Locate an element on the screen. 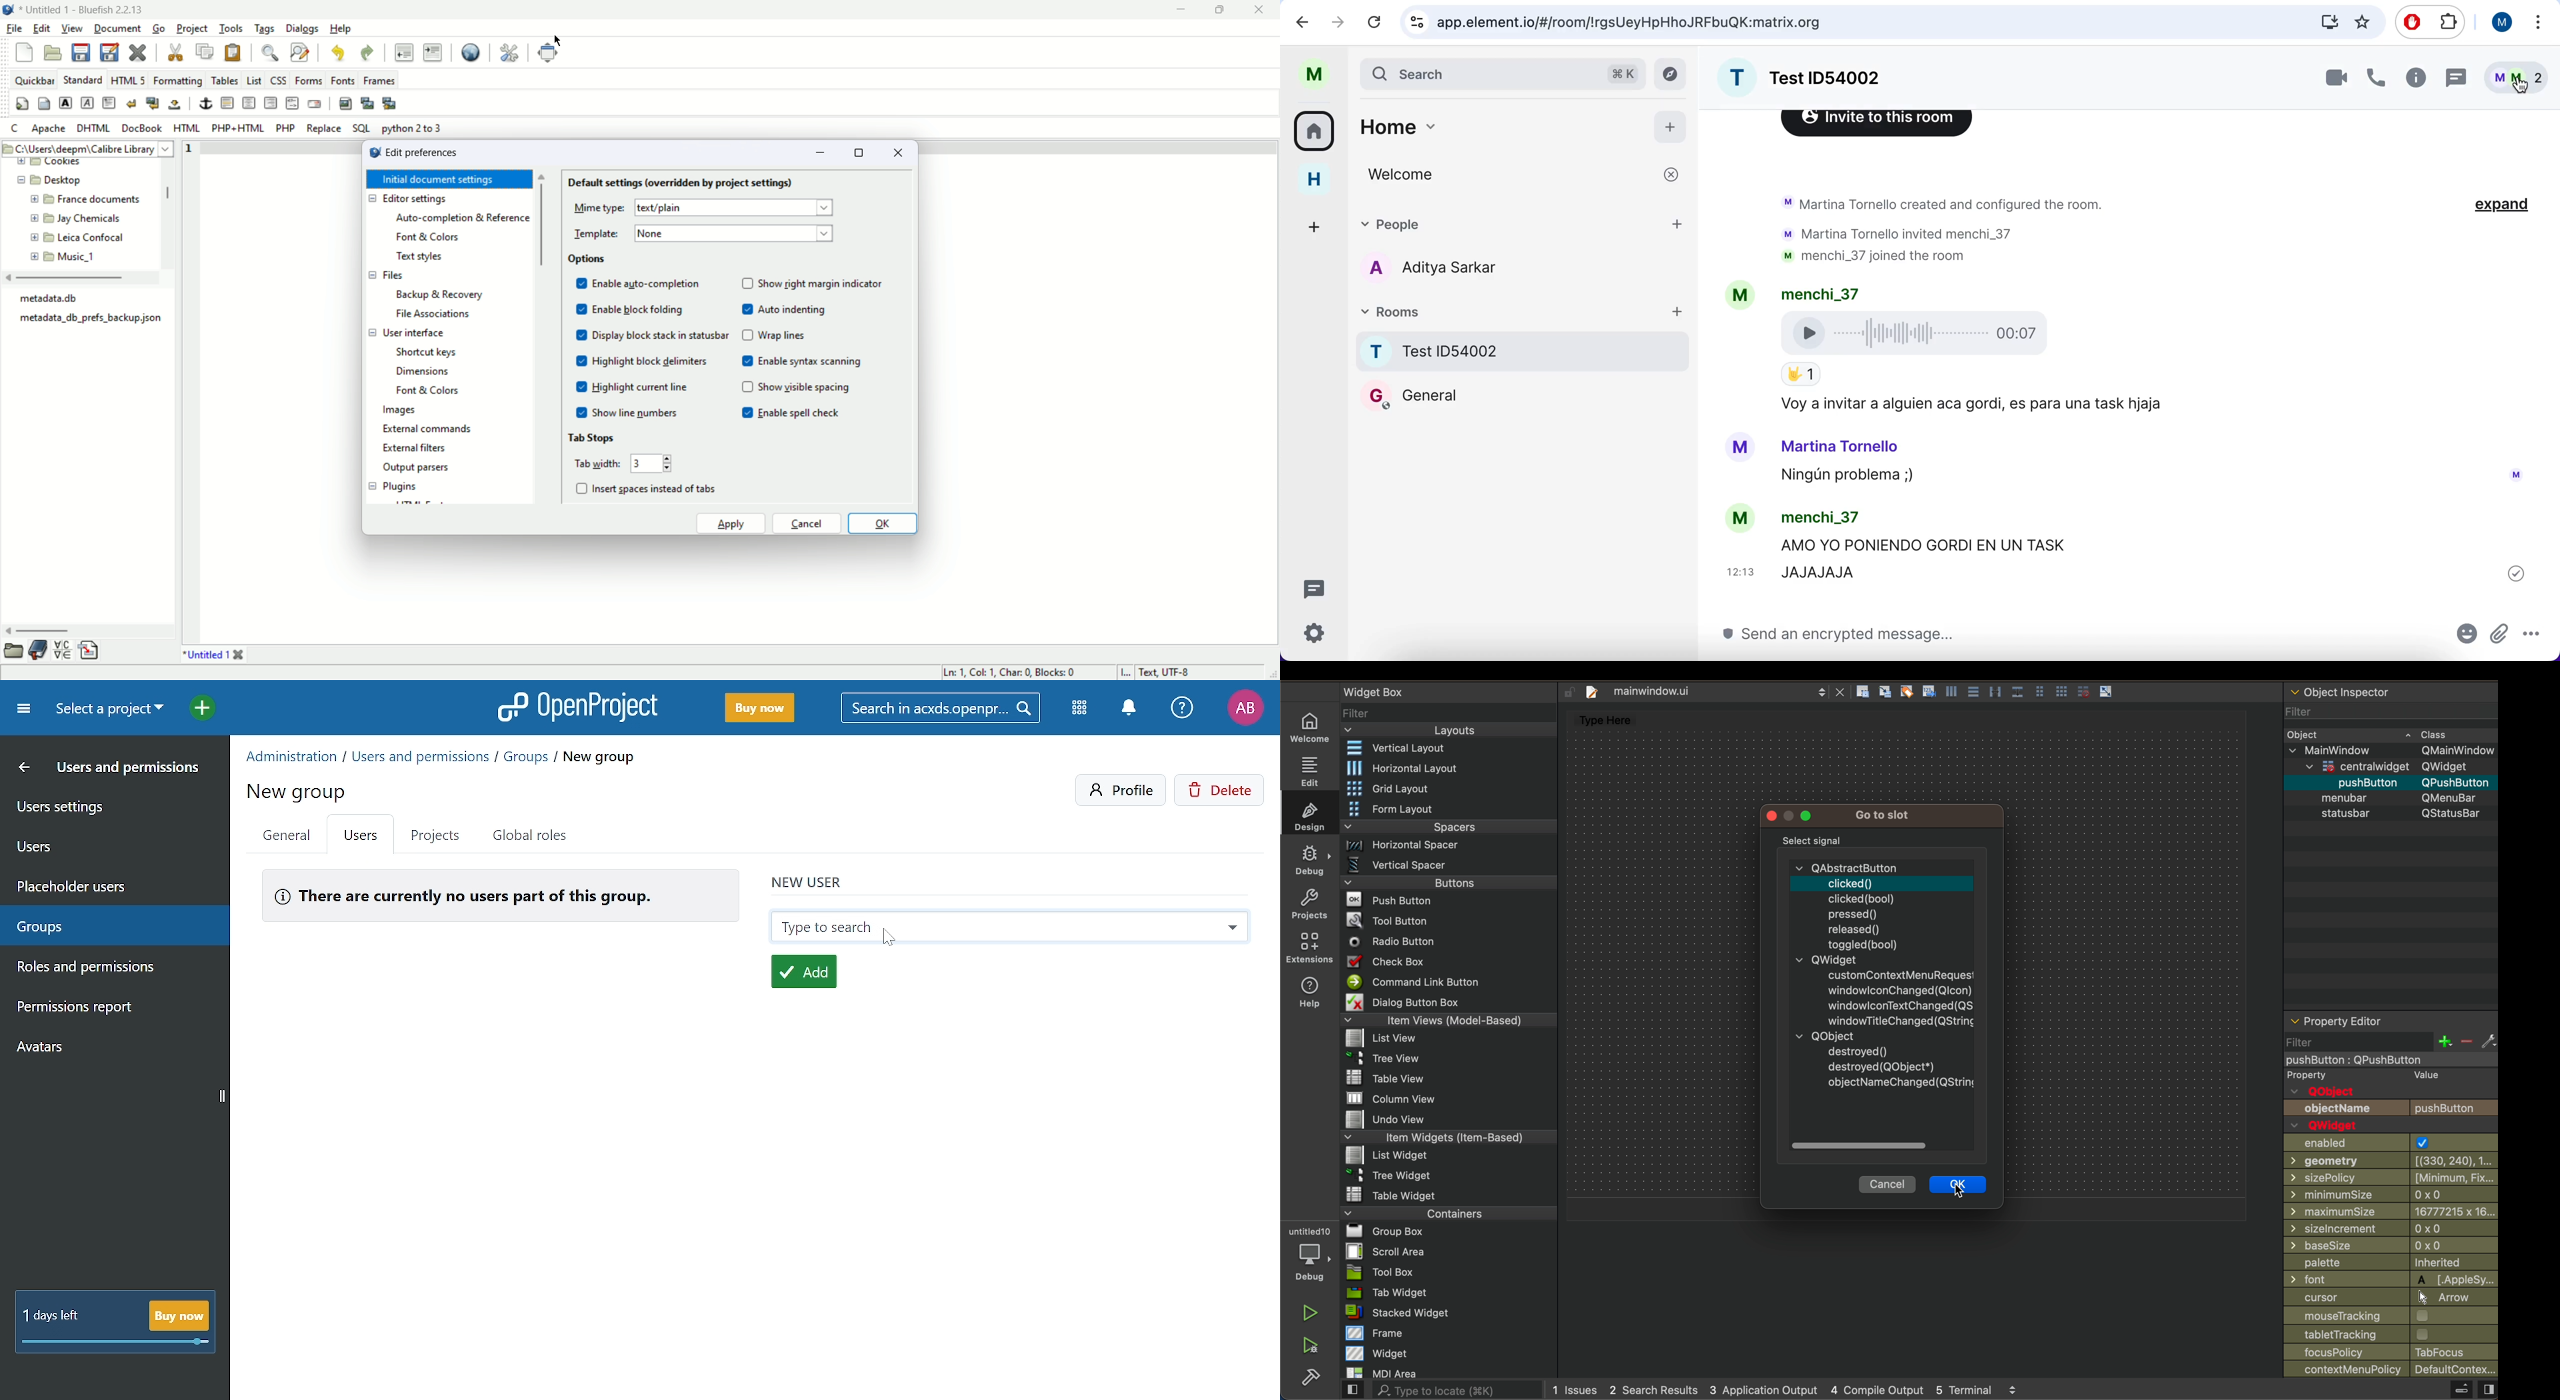 This screenshot has height=1400, width=2576. Open project logo is located at coordinates (578, 707).